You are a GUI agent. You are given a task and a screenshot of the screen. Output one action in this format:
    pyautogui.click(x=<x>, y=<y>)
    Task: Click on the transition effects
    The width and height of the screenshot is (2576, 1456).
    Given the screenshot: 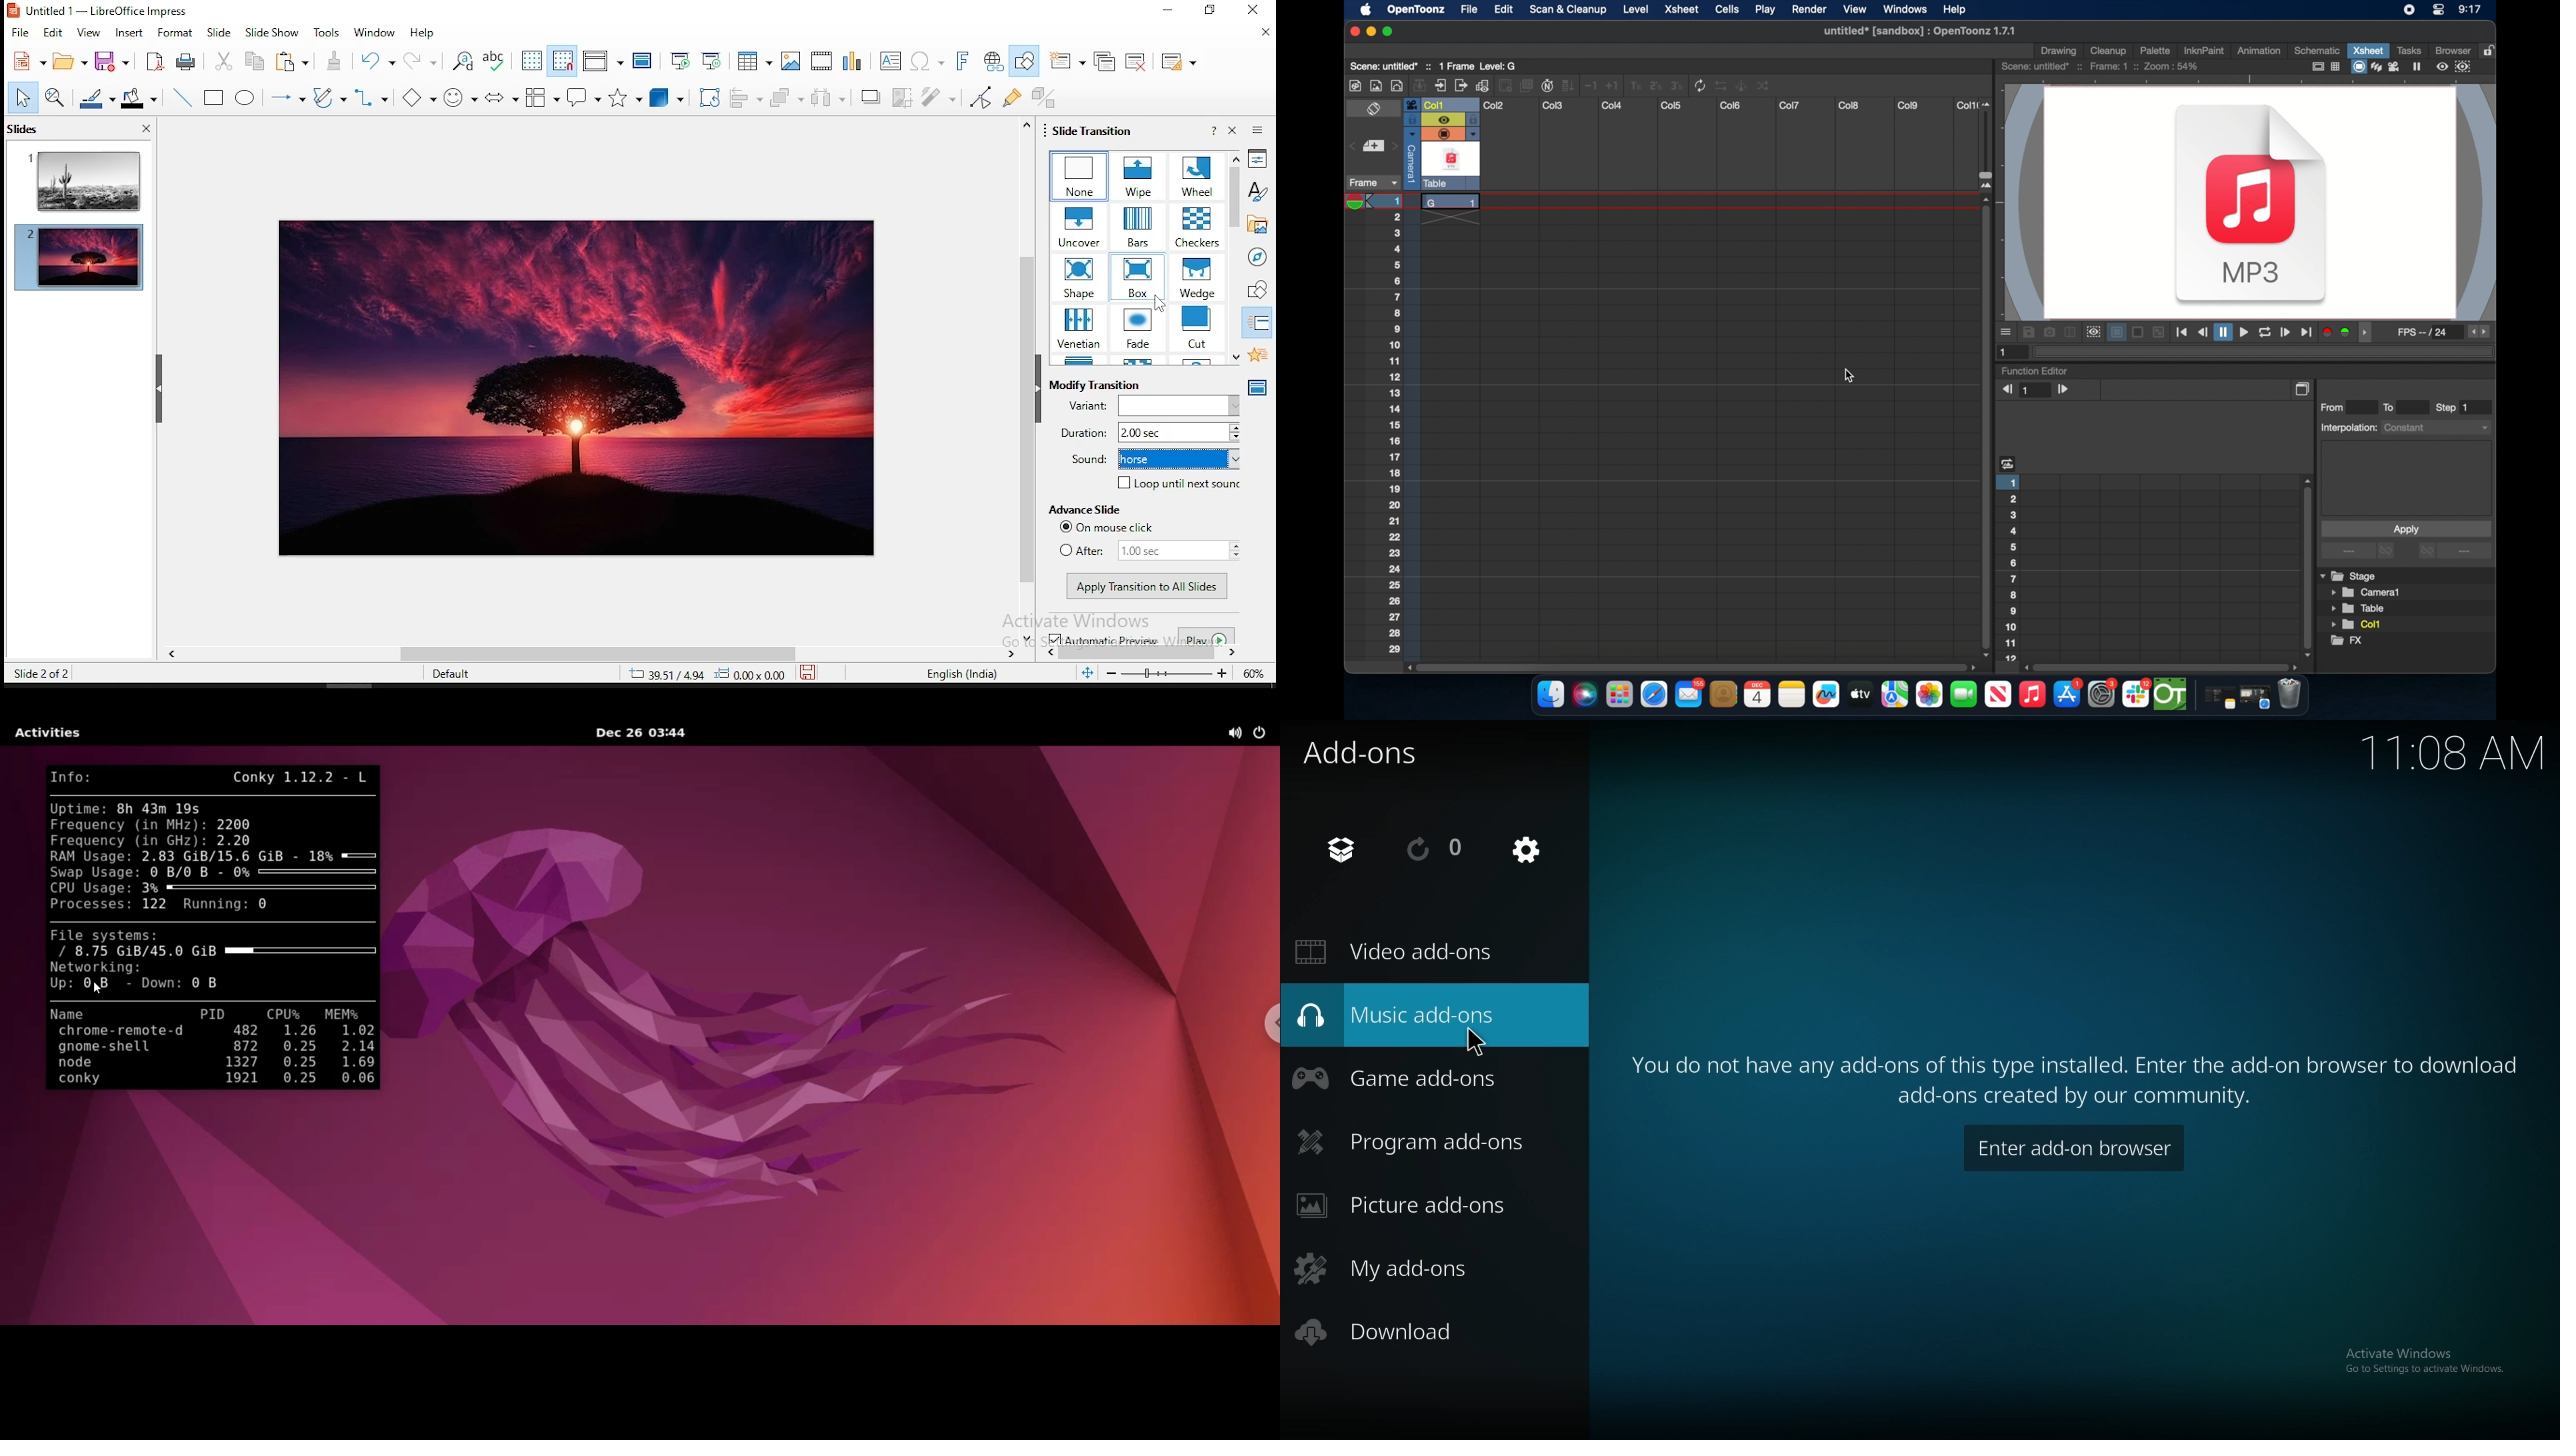 What is the action you would take?
    pyautogui.click(x=1138, y=277)
    